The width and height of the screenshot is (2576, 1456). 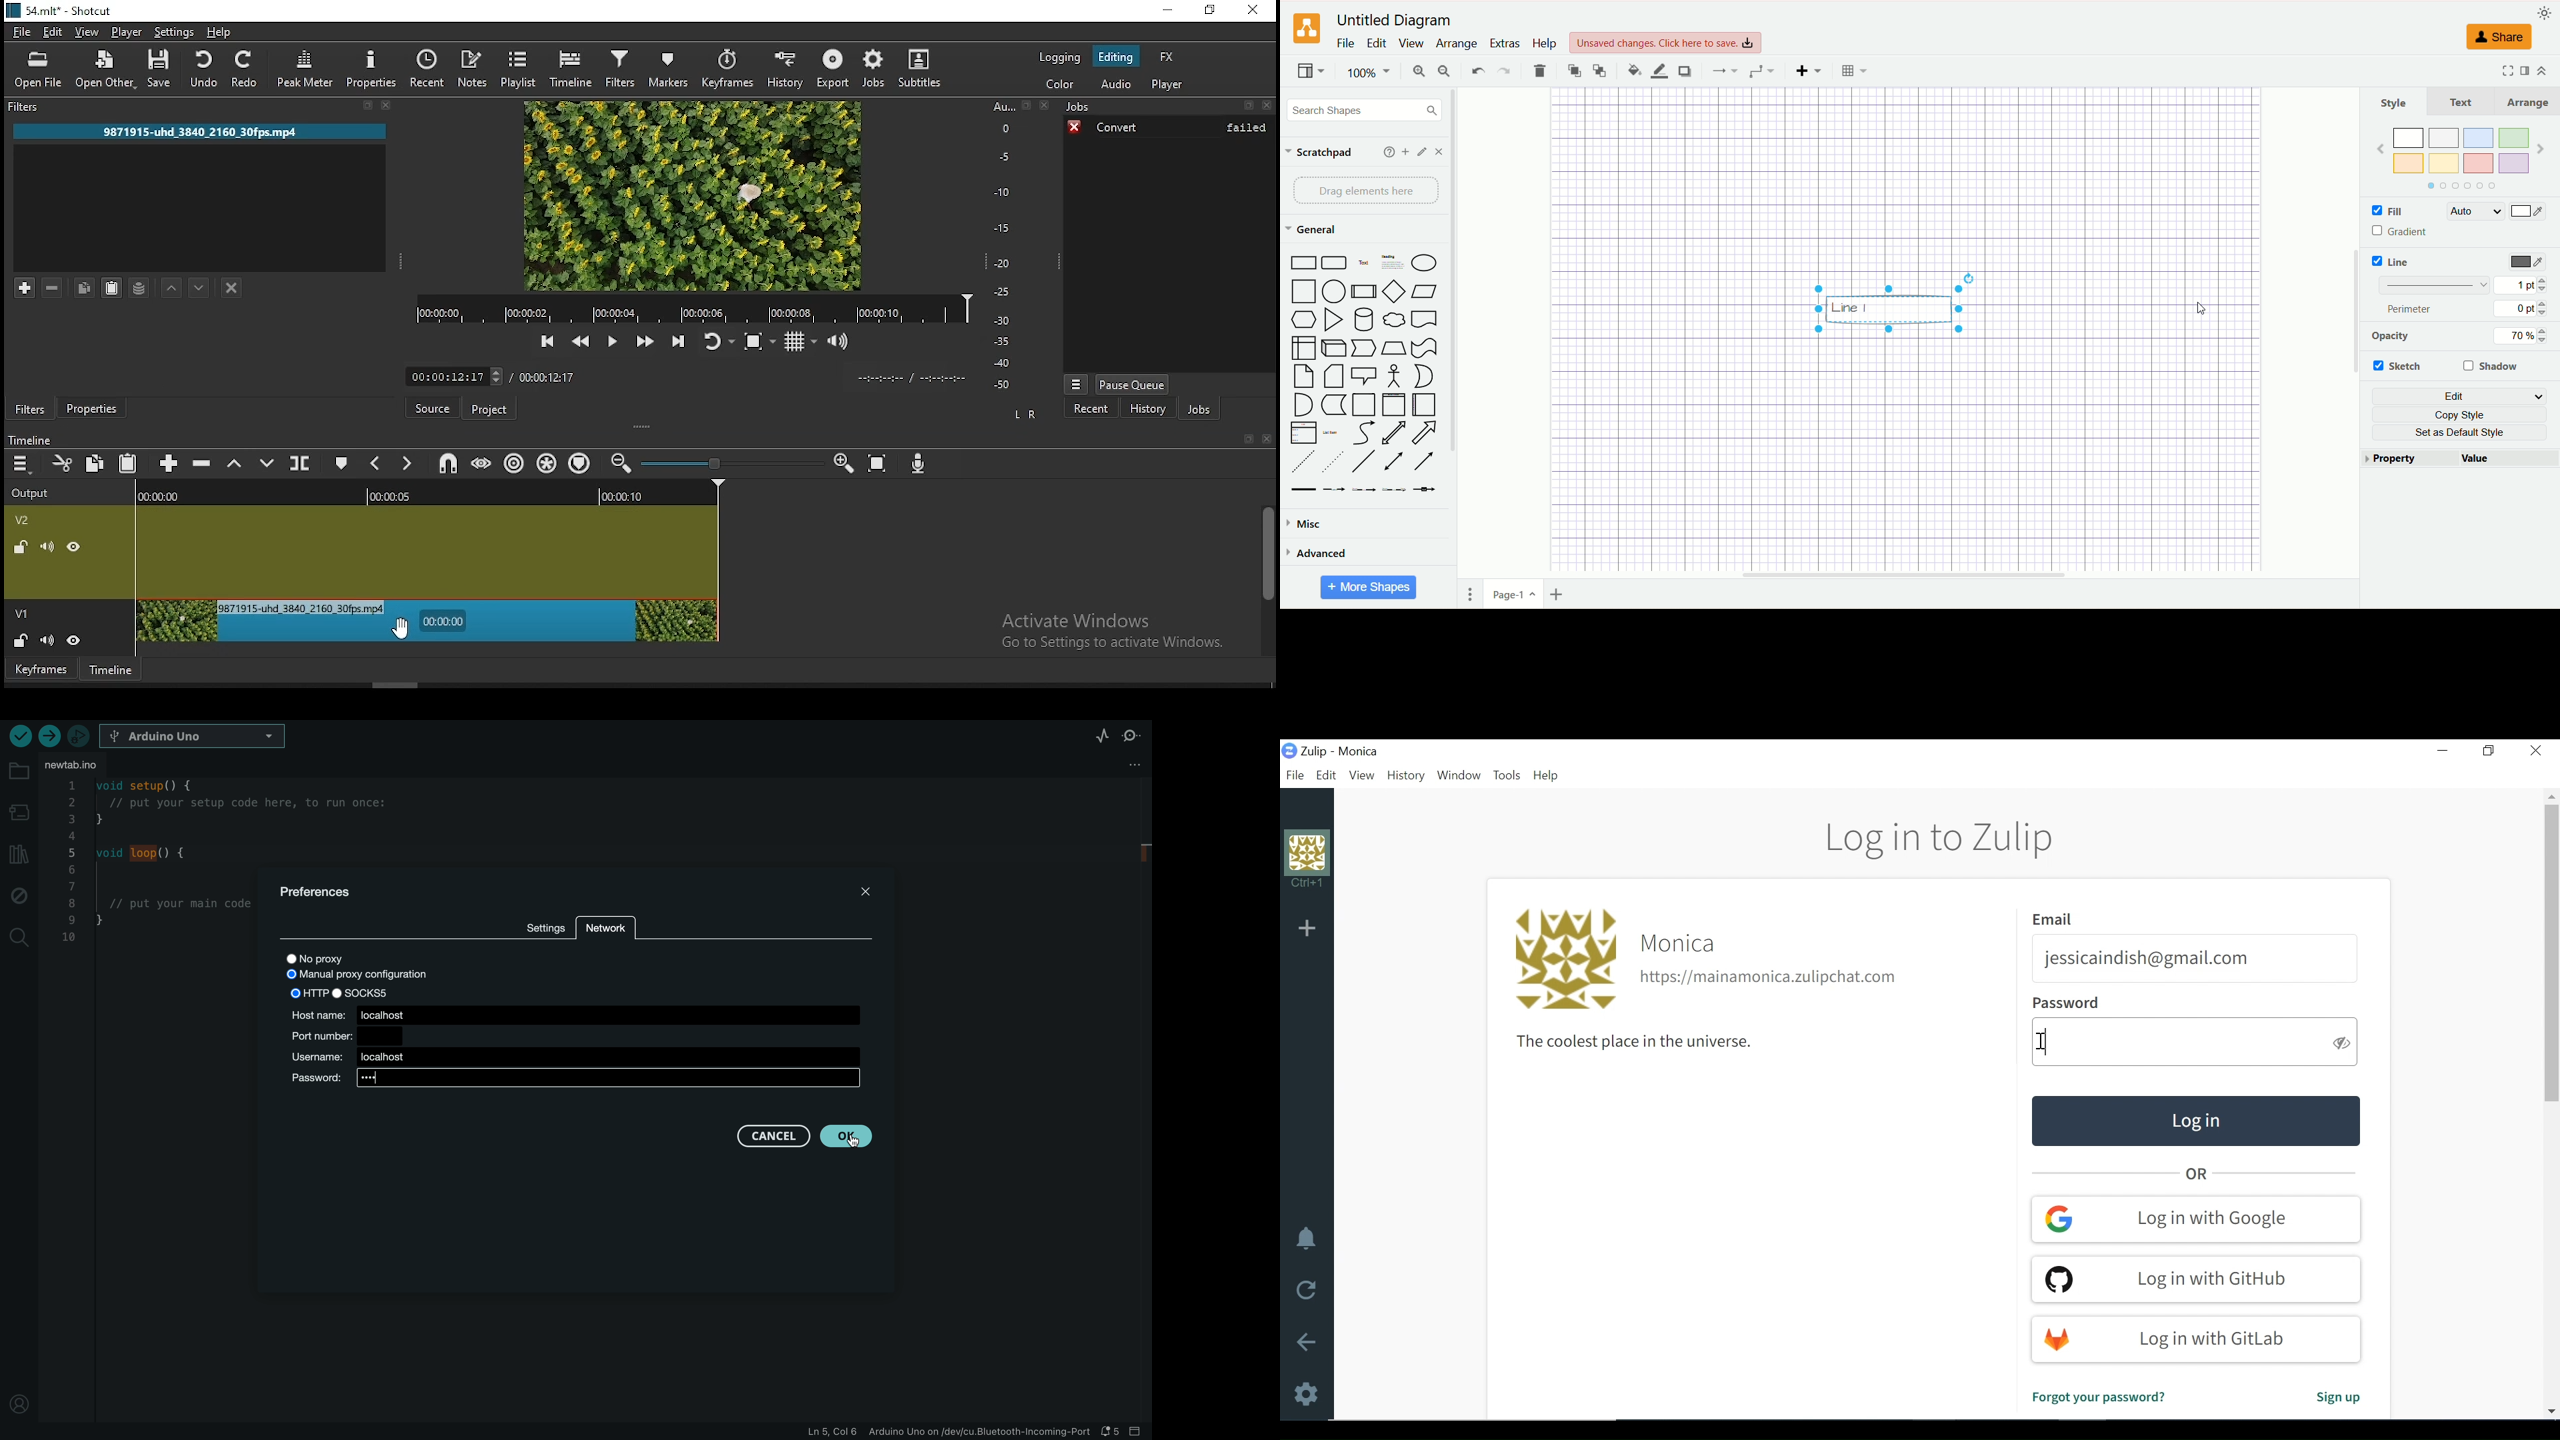 I want to click on vertical scroll bar, so click(x=2351, y=333).